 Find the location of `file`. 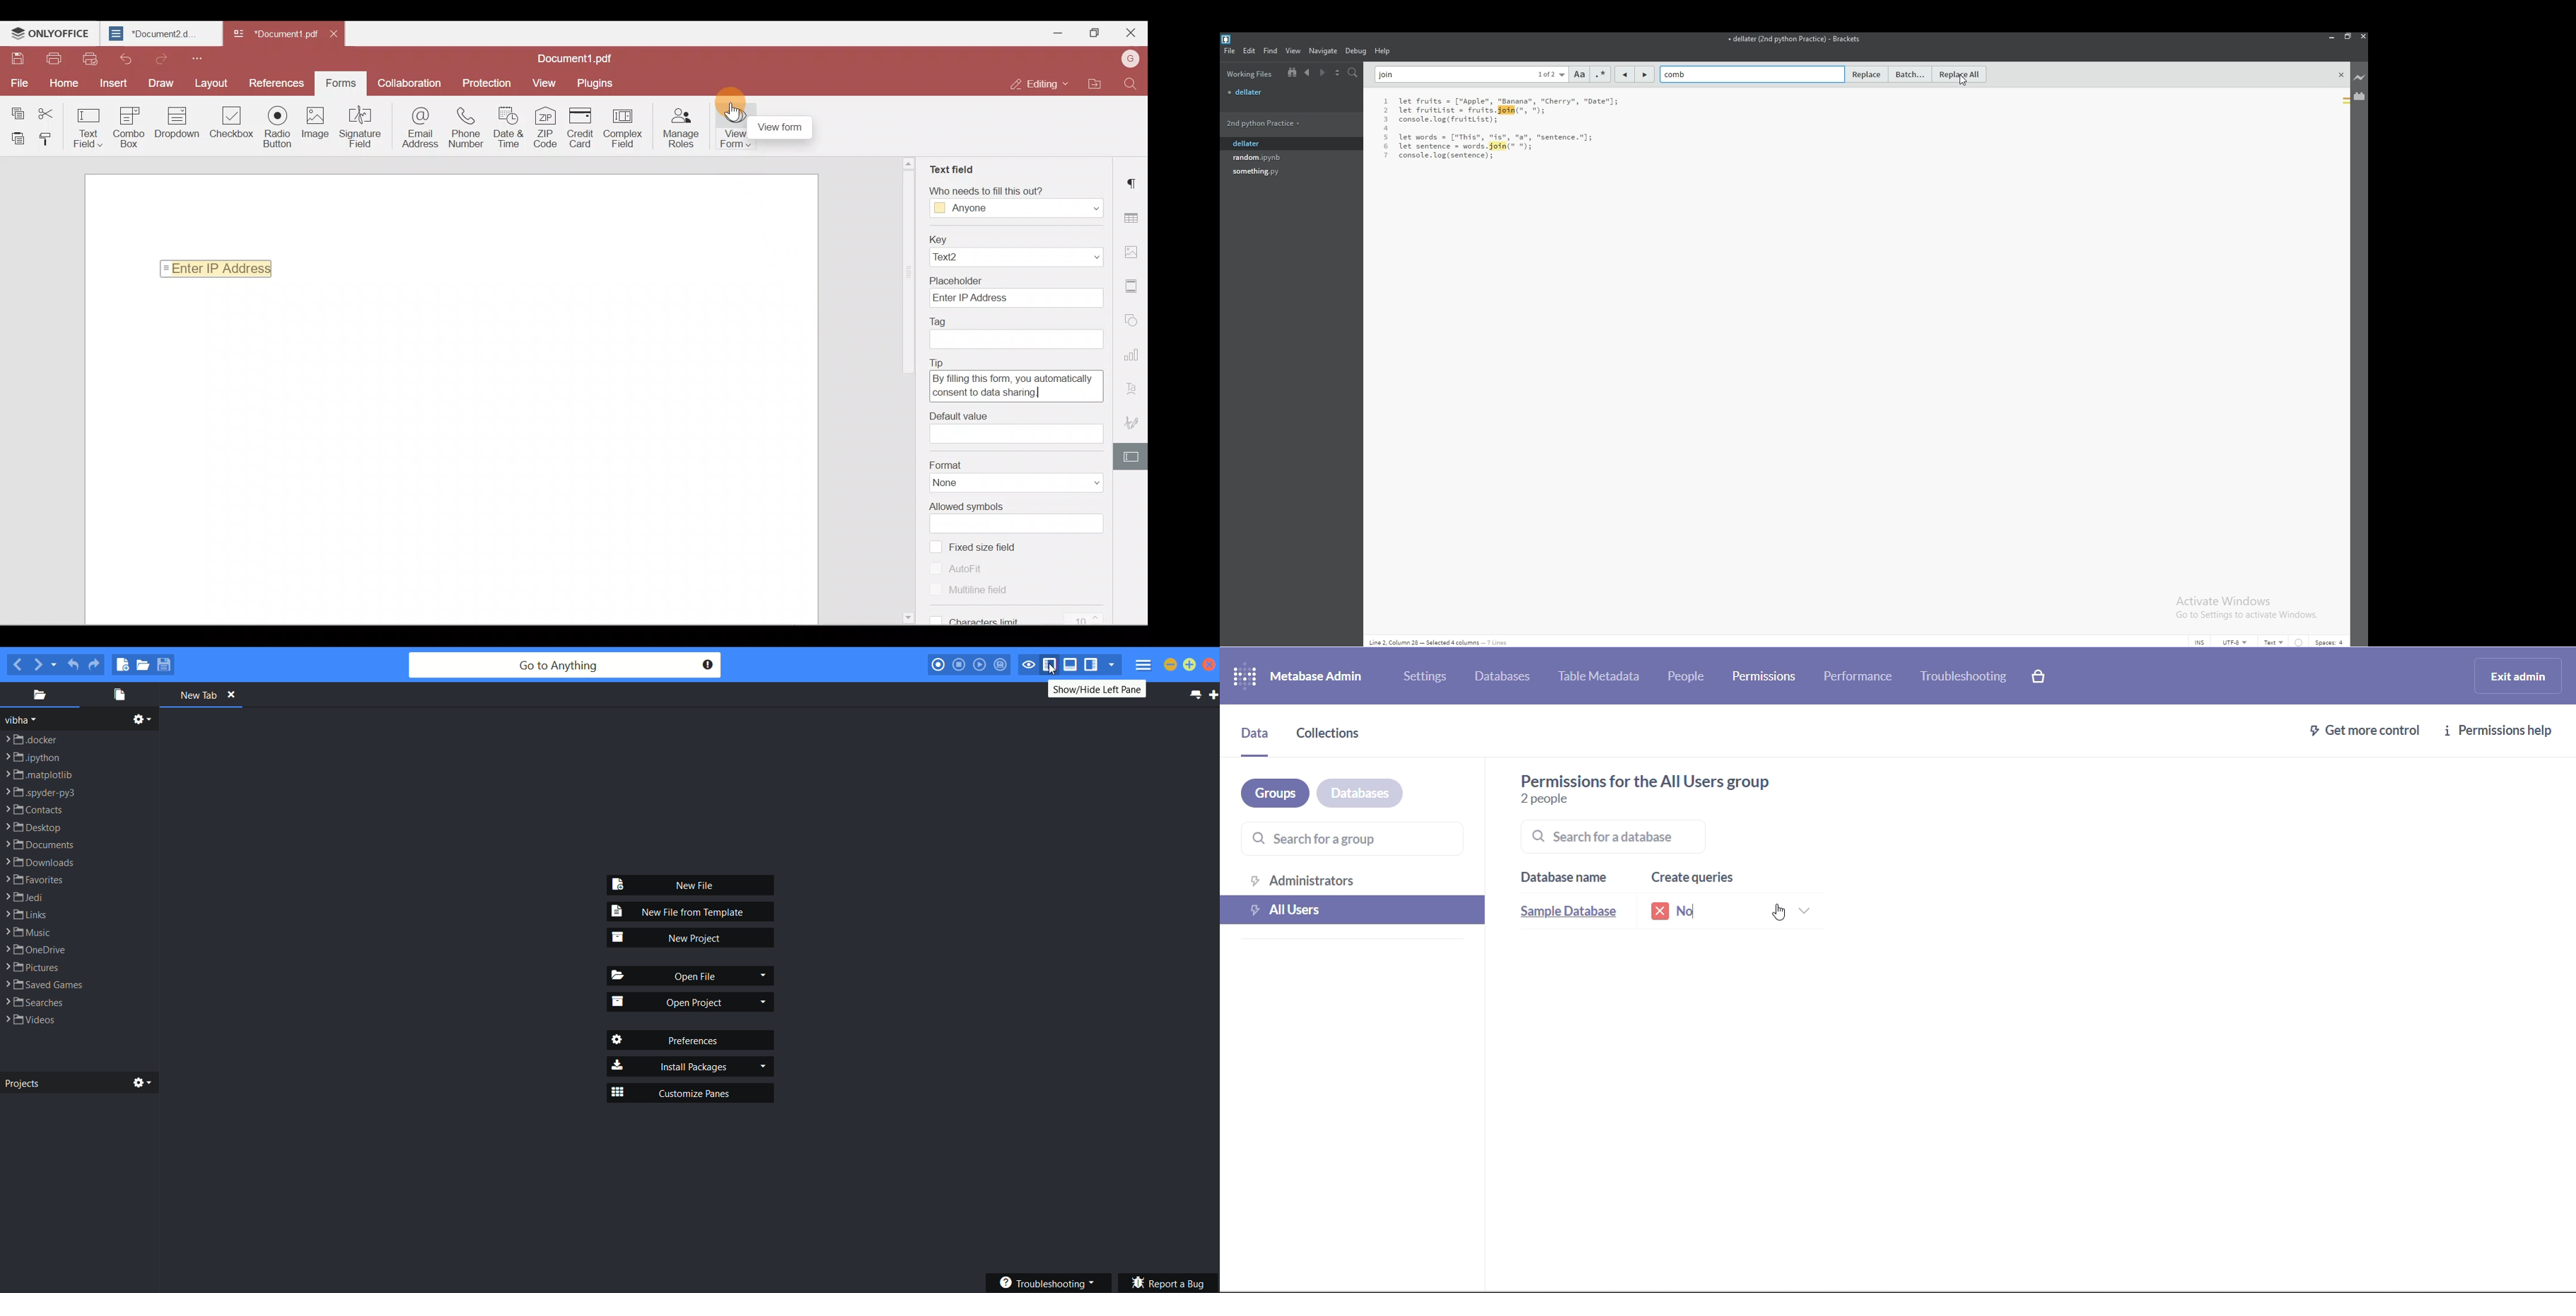

file is located at coordinates (1276, 172).